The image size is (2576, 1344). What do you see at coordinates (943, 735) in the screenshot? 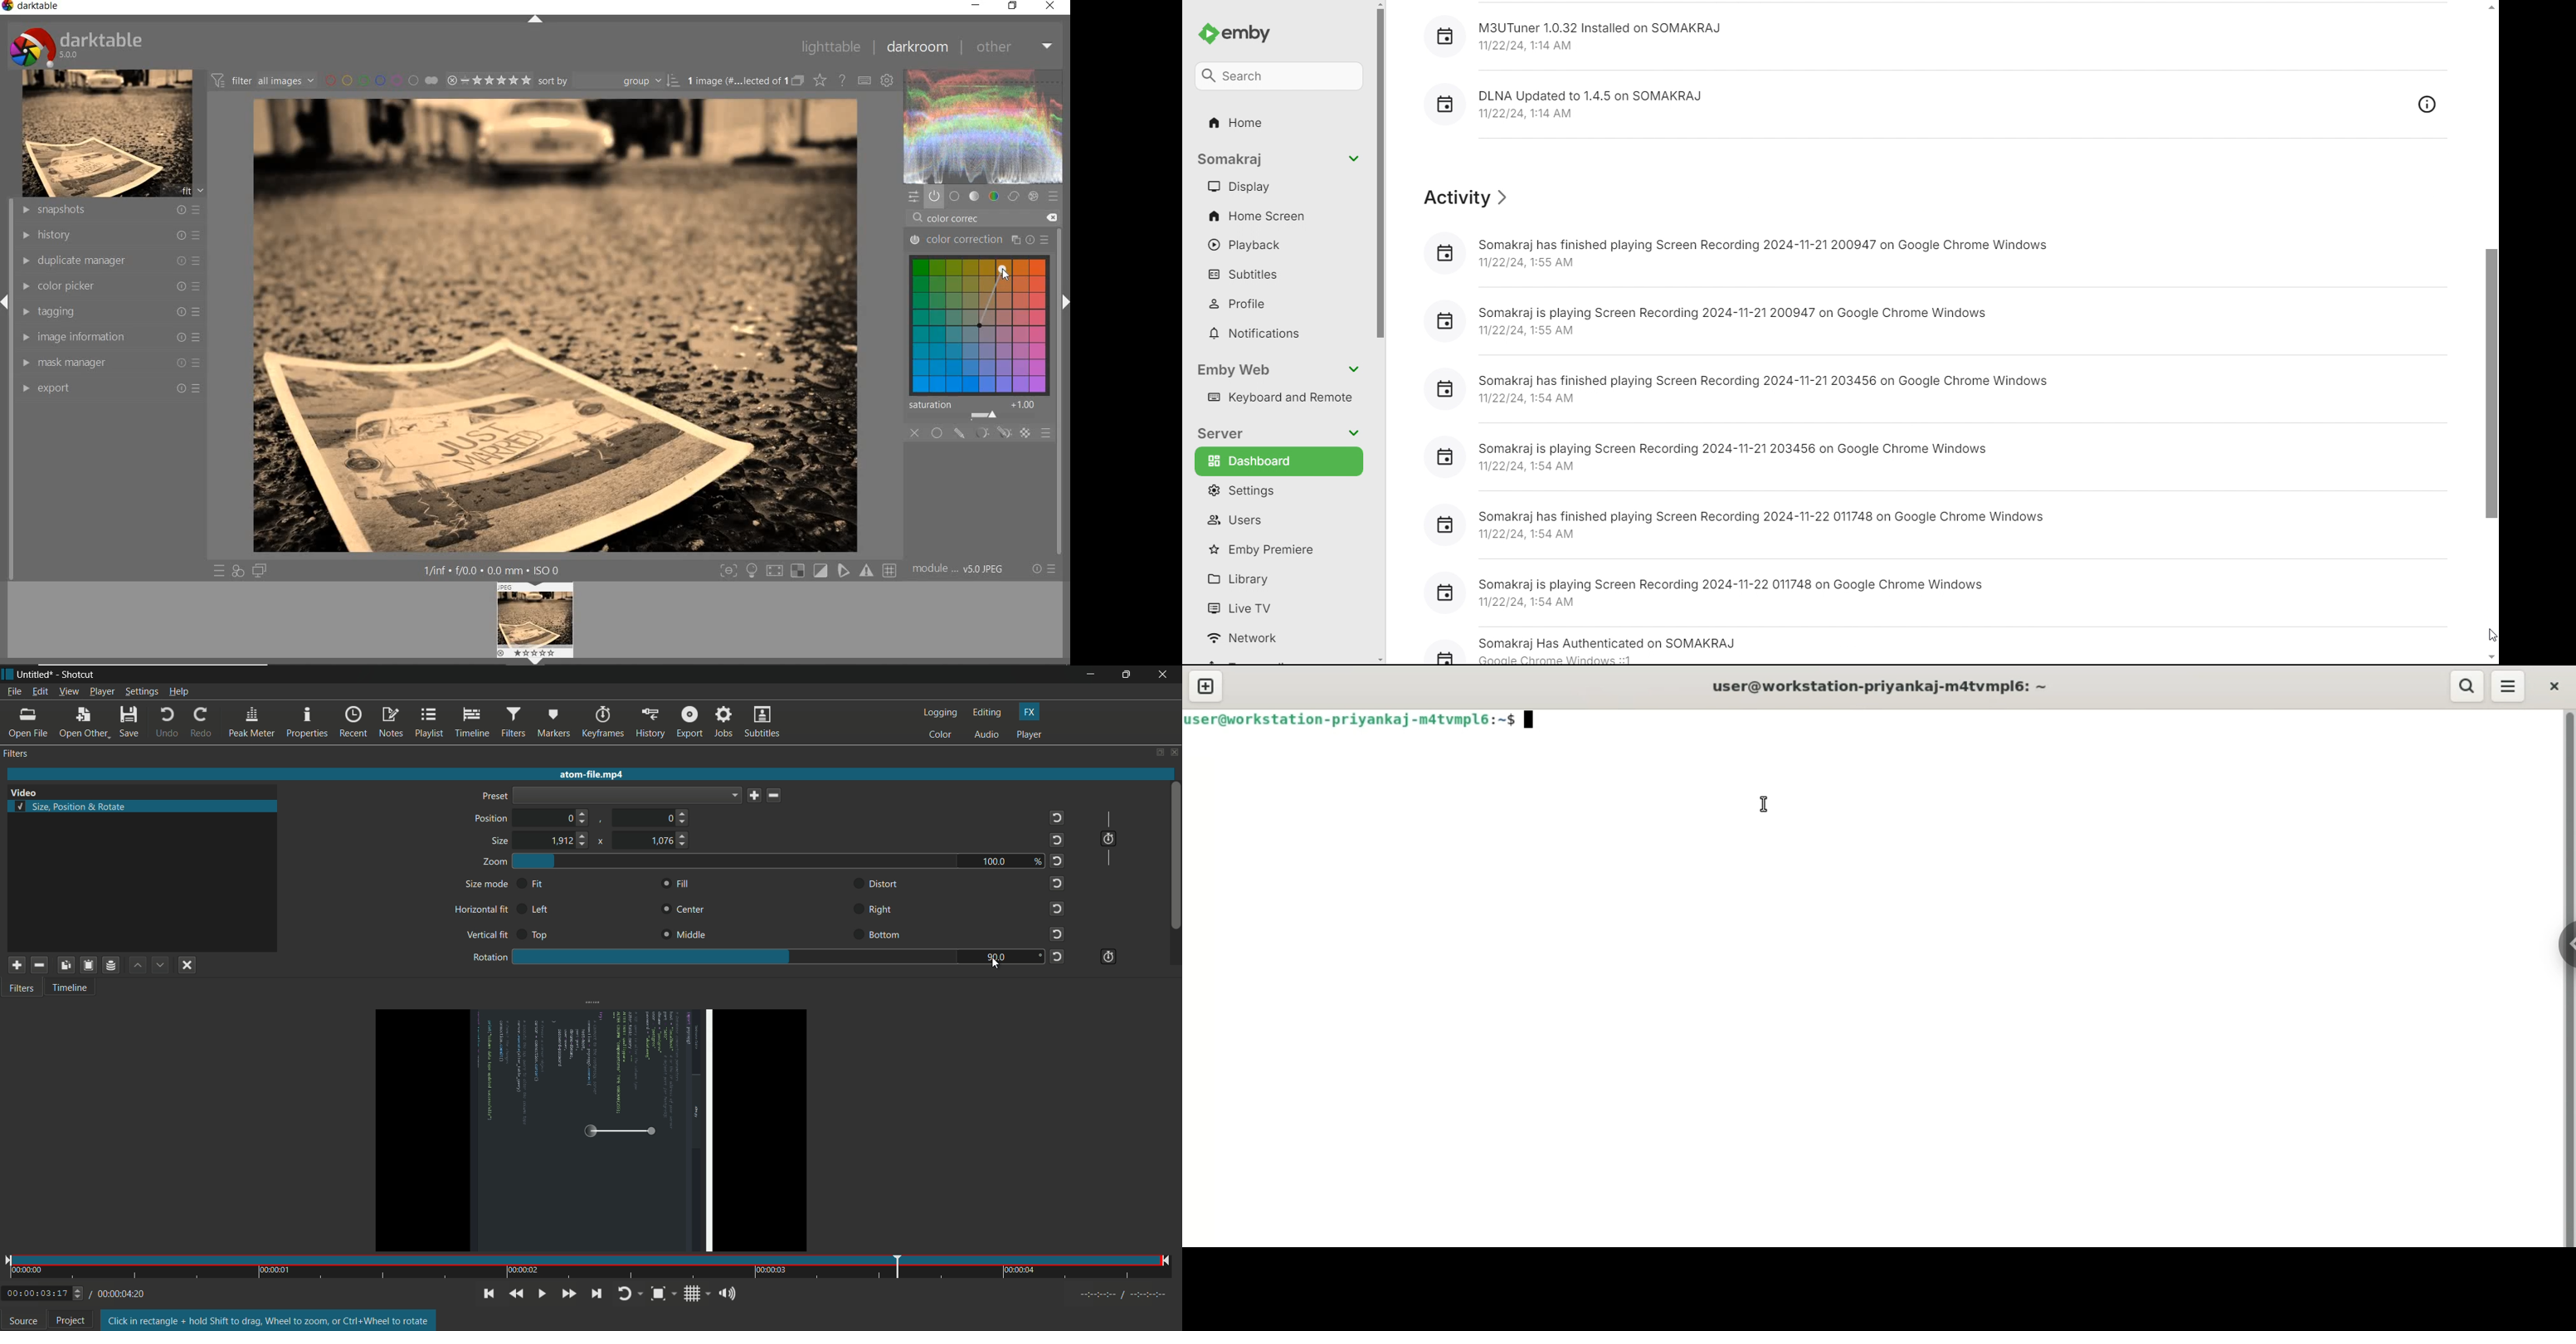
I see `color` at bounding box center [943, 735].